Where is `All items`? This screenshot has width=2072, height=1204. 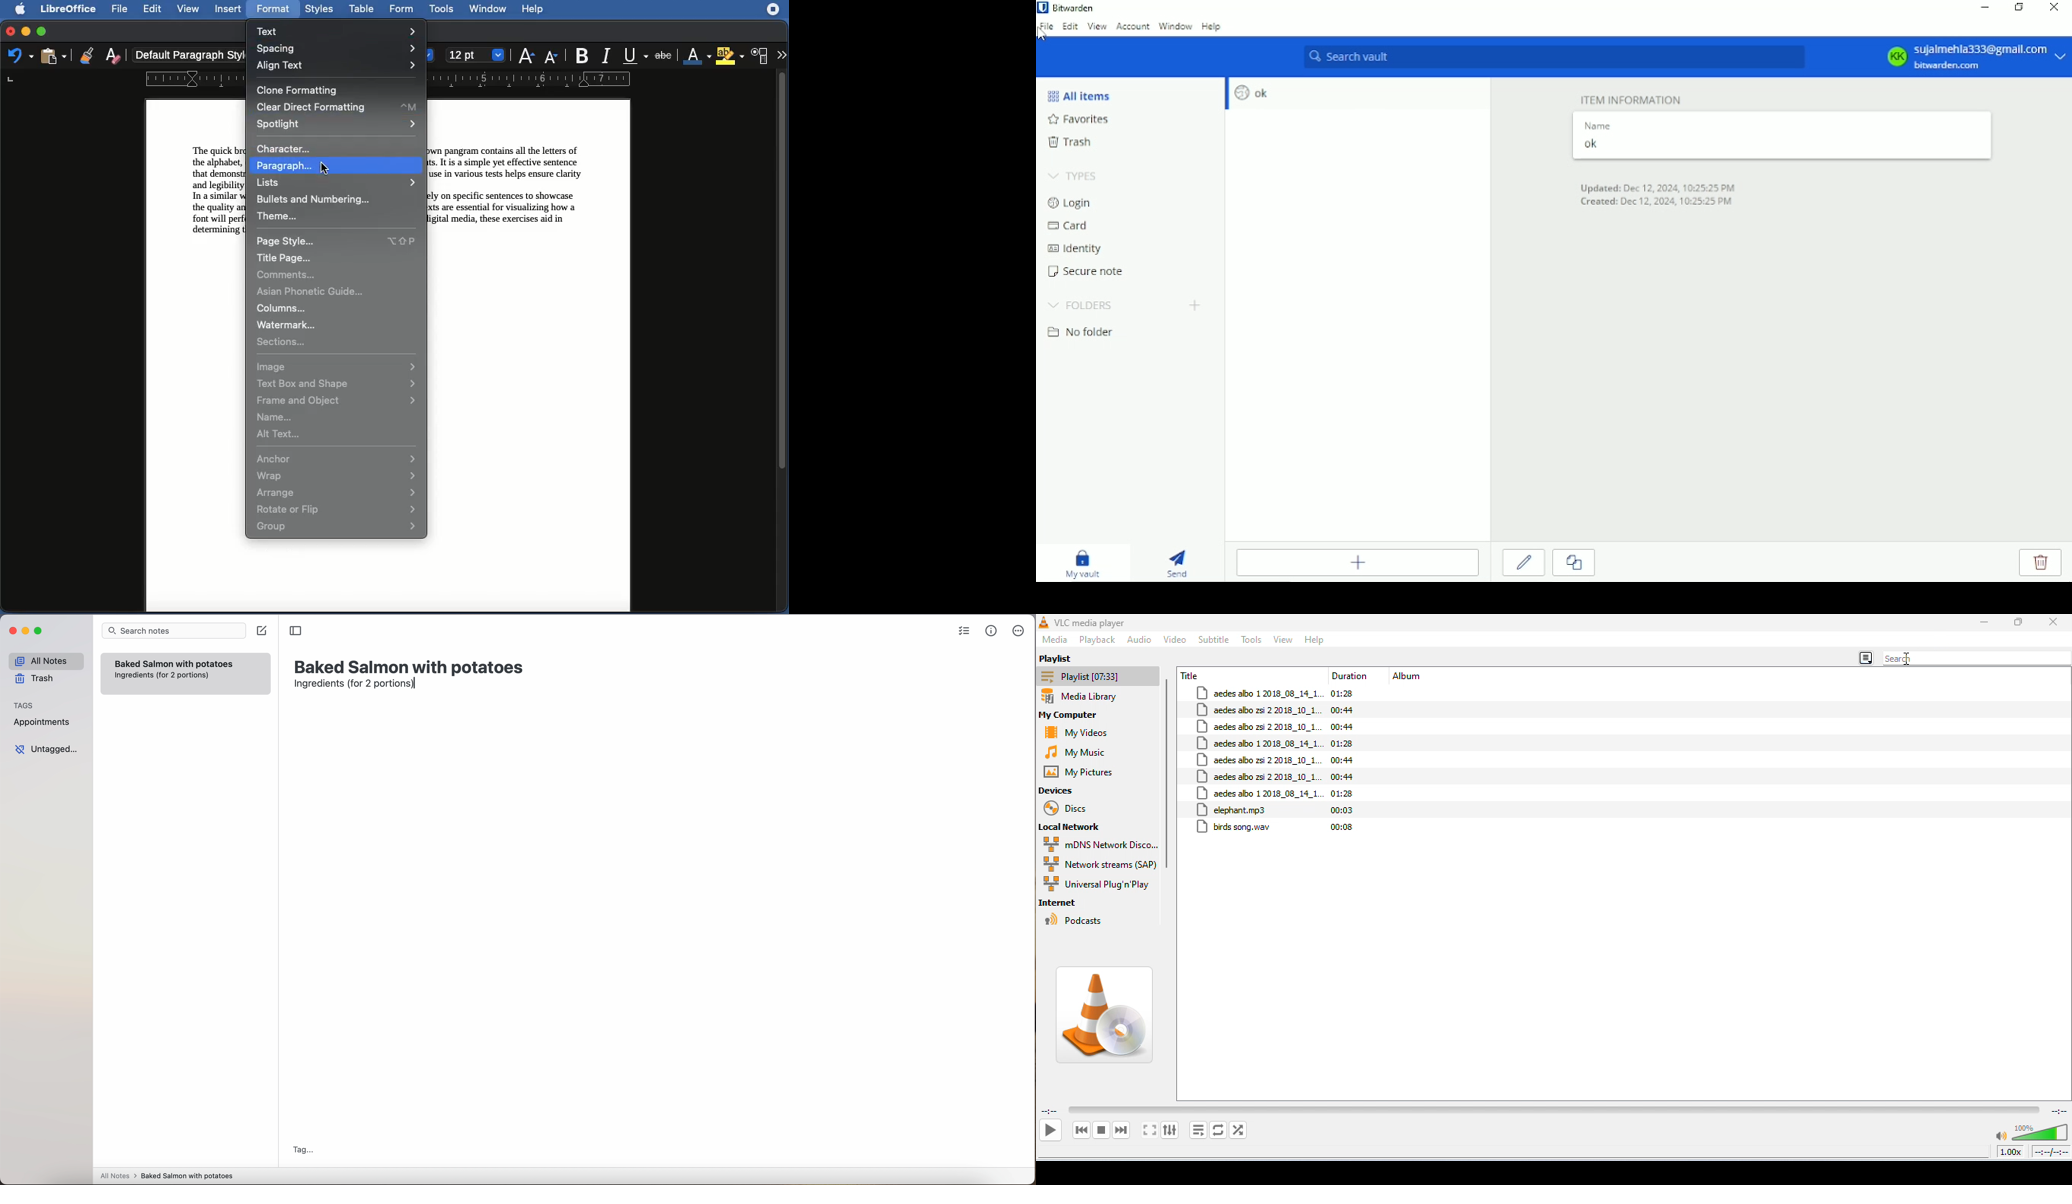
All items is located at coordinates (1084, 95).